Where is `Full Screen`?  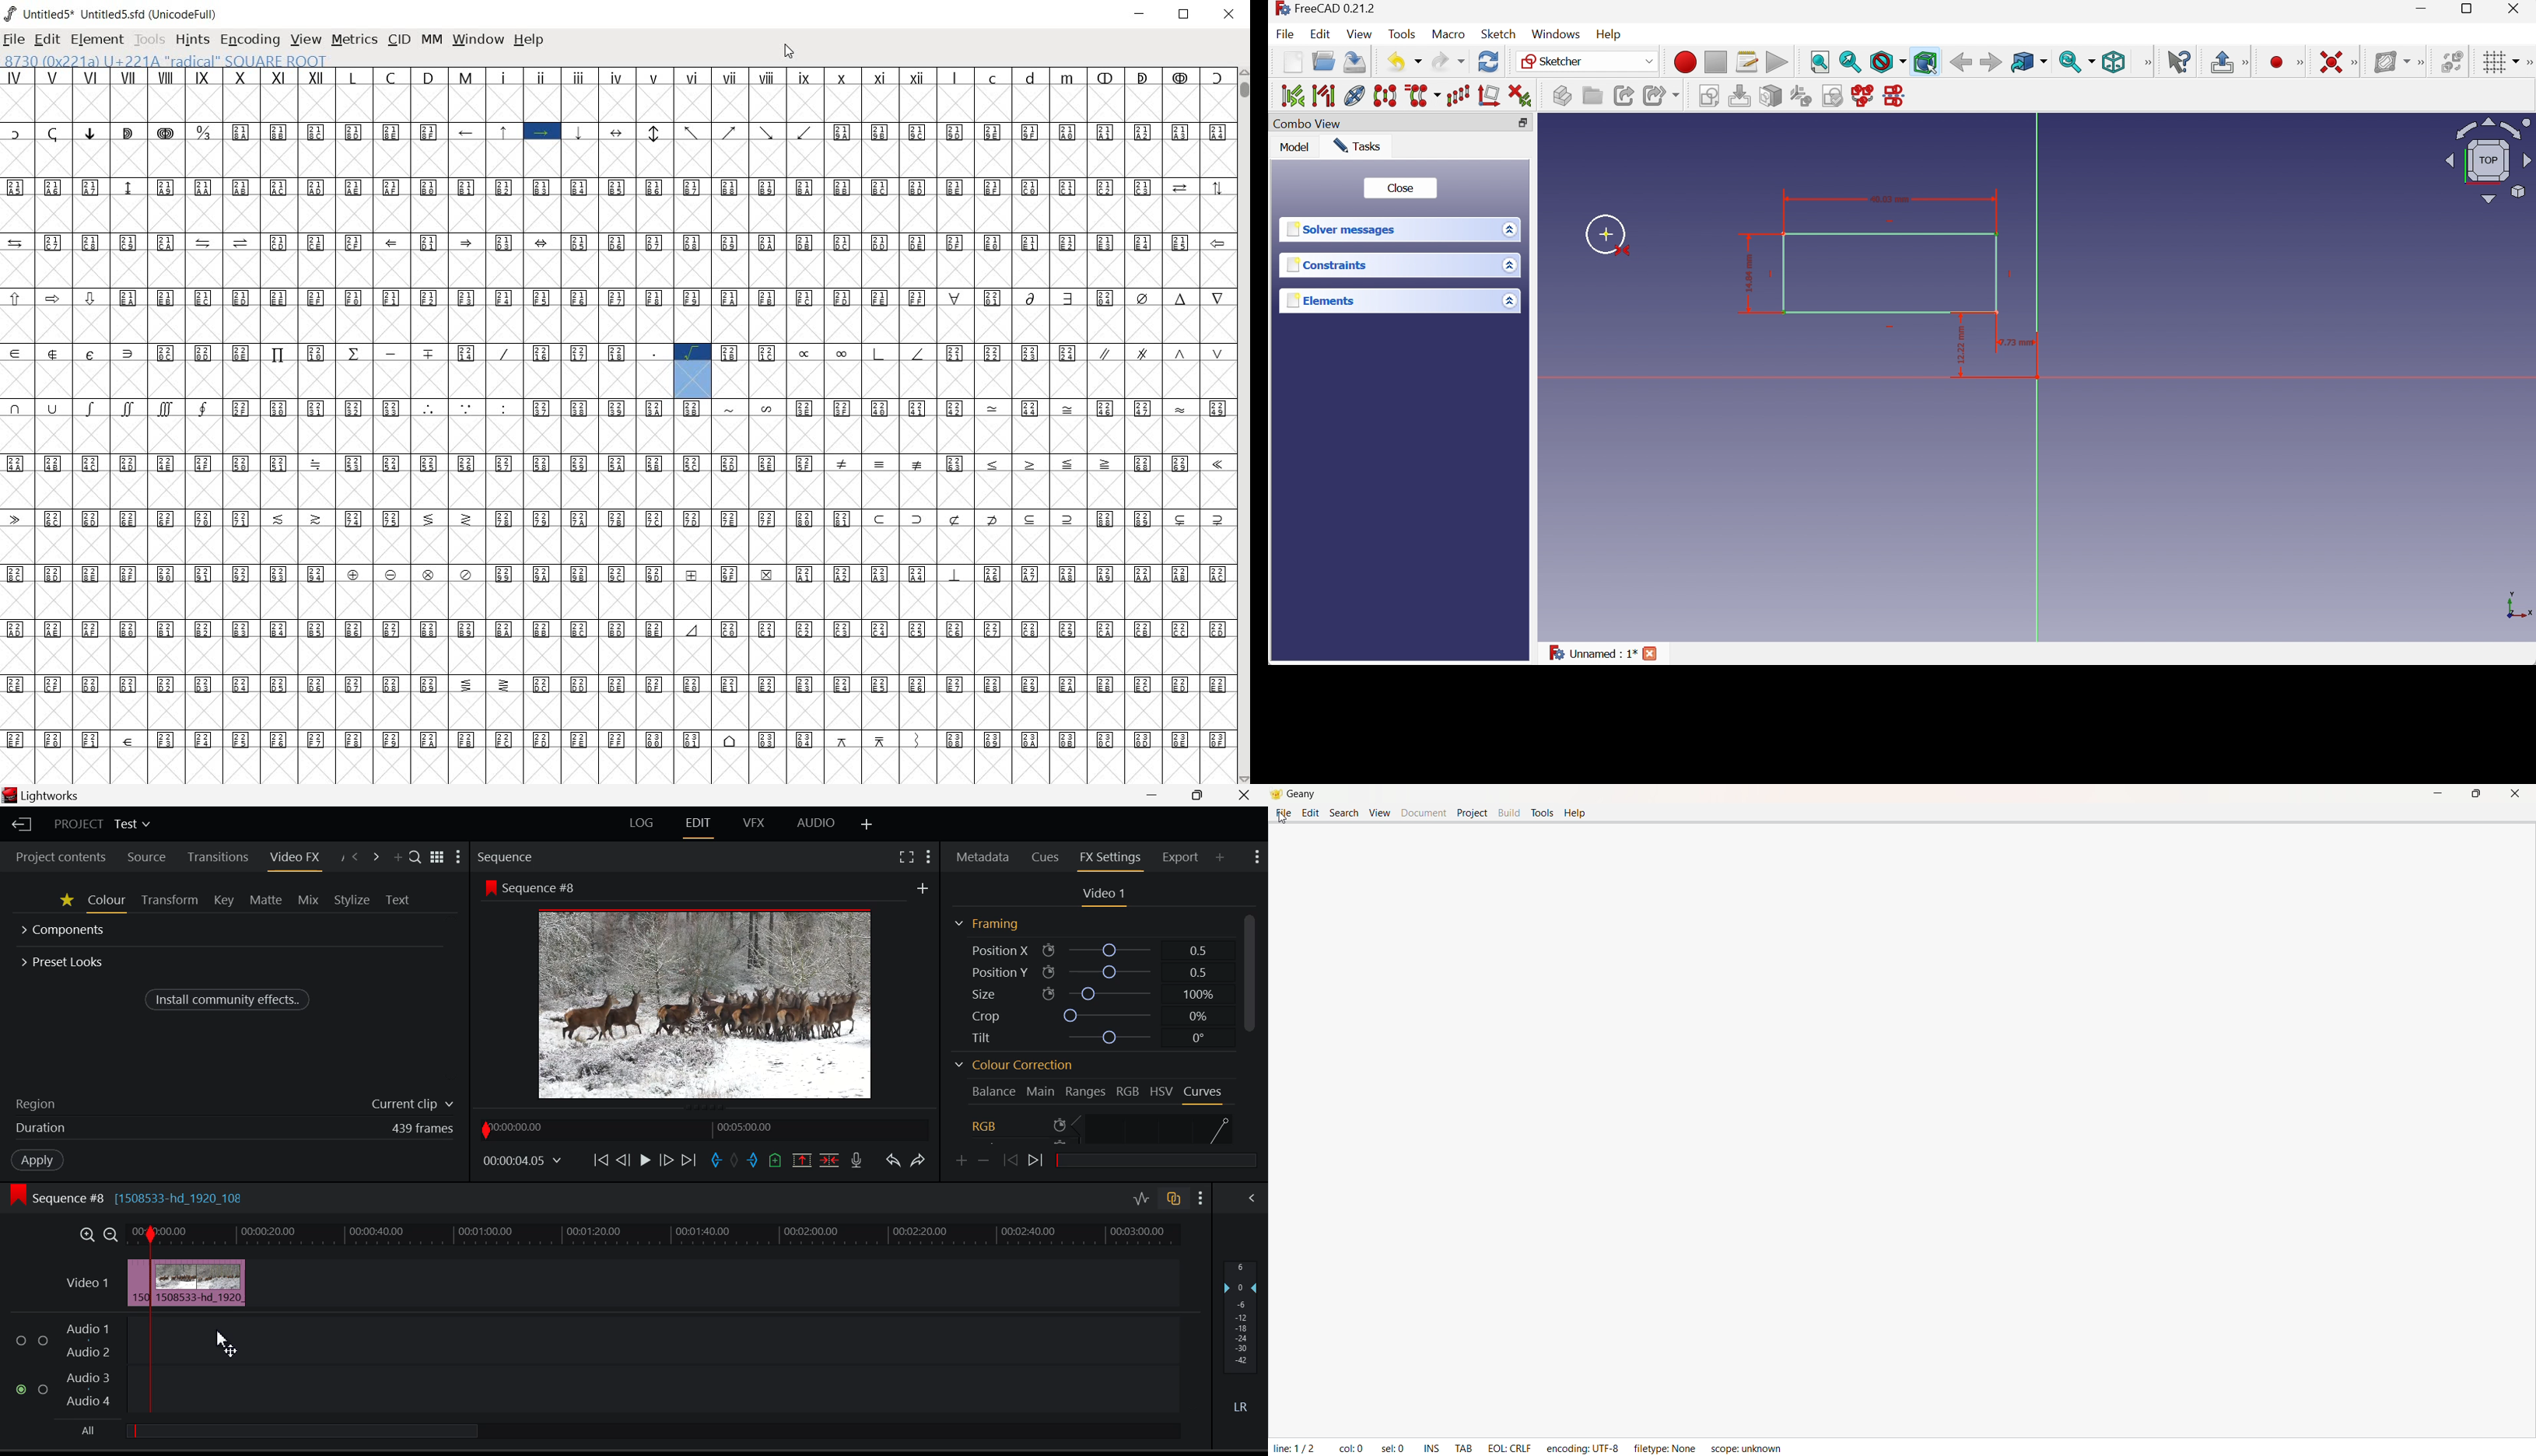
Full Screen is located at coordinates (906, 859).